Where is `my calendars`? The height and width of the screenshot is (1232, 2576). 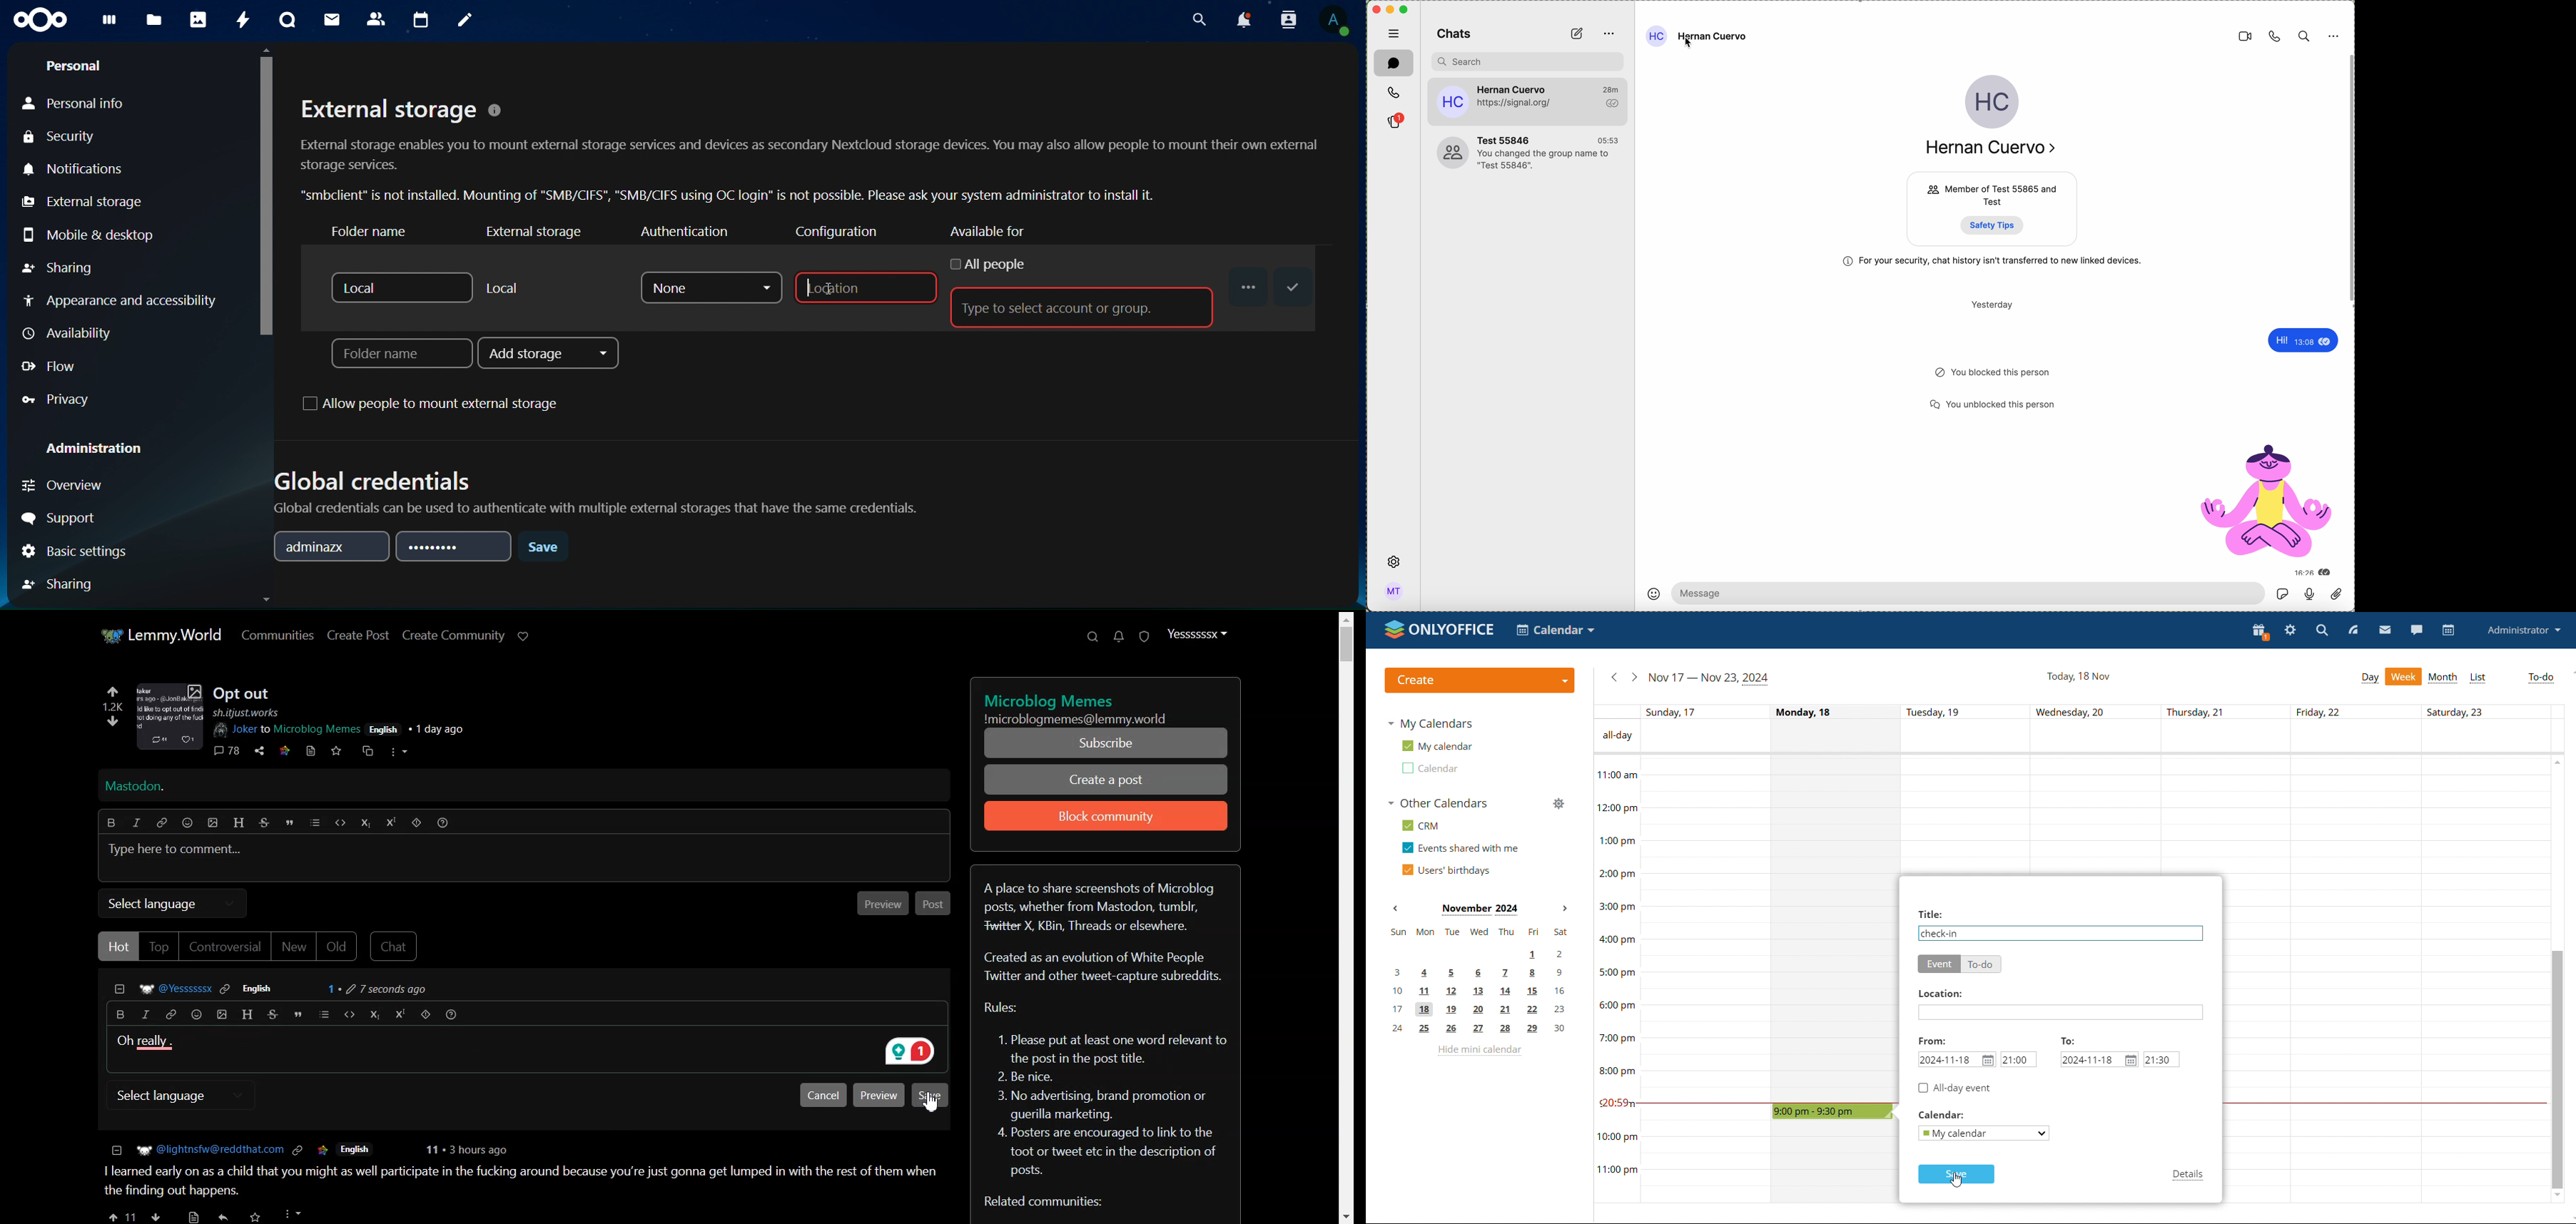 my calendars is located at coordinates (1430, 724).